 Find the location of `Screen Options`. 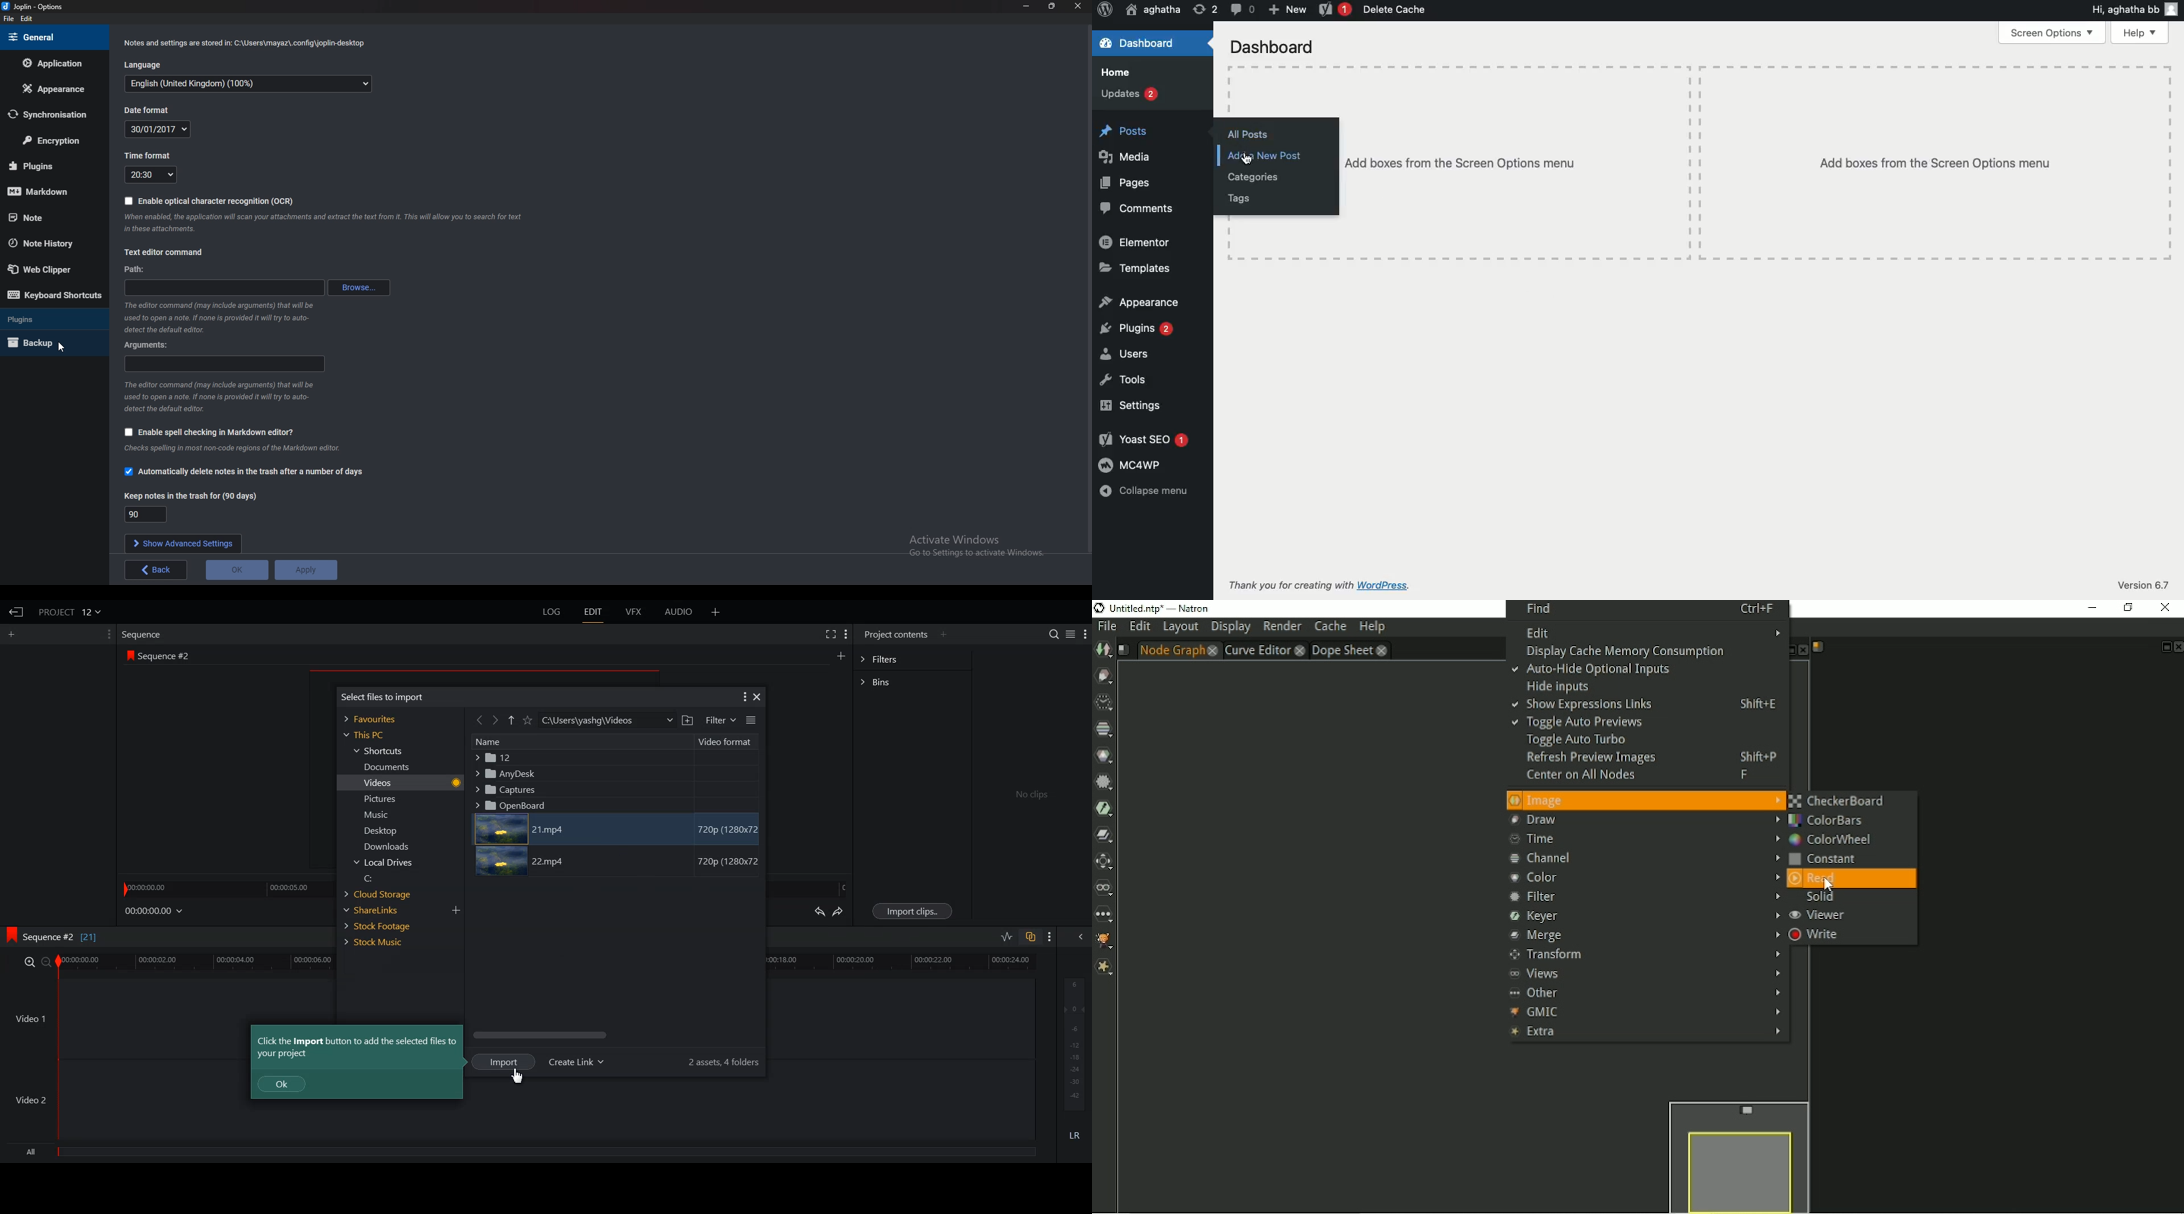

Screen Options is located at coordinates (2051, 32).